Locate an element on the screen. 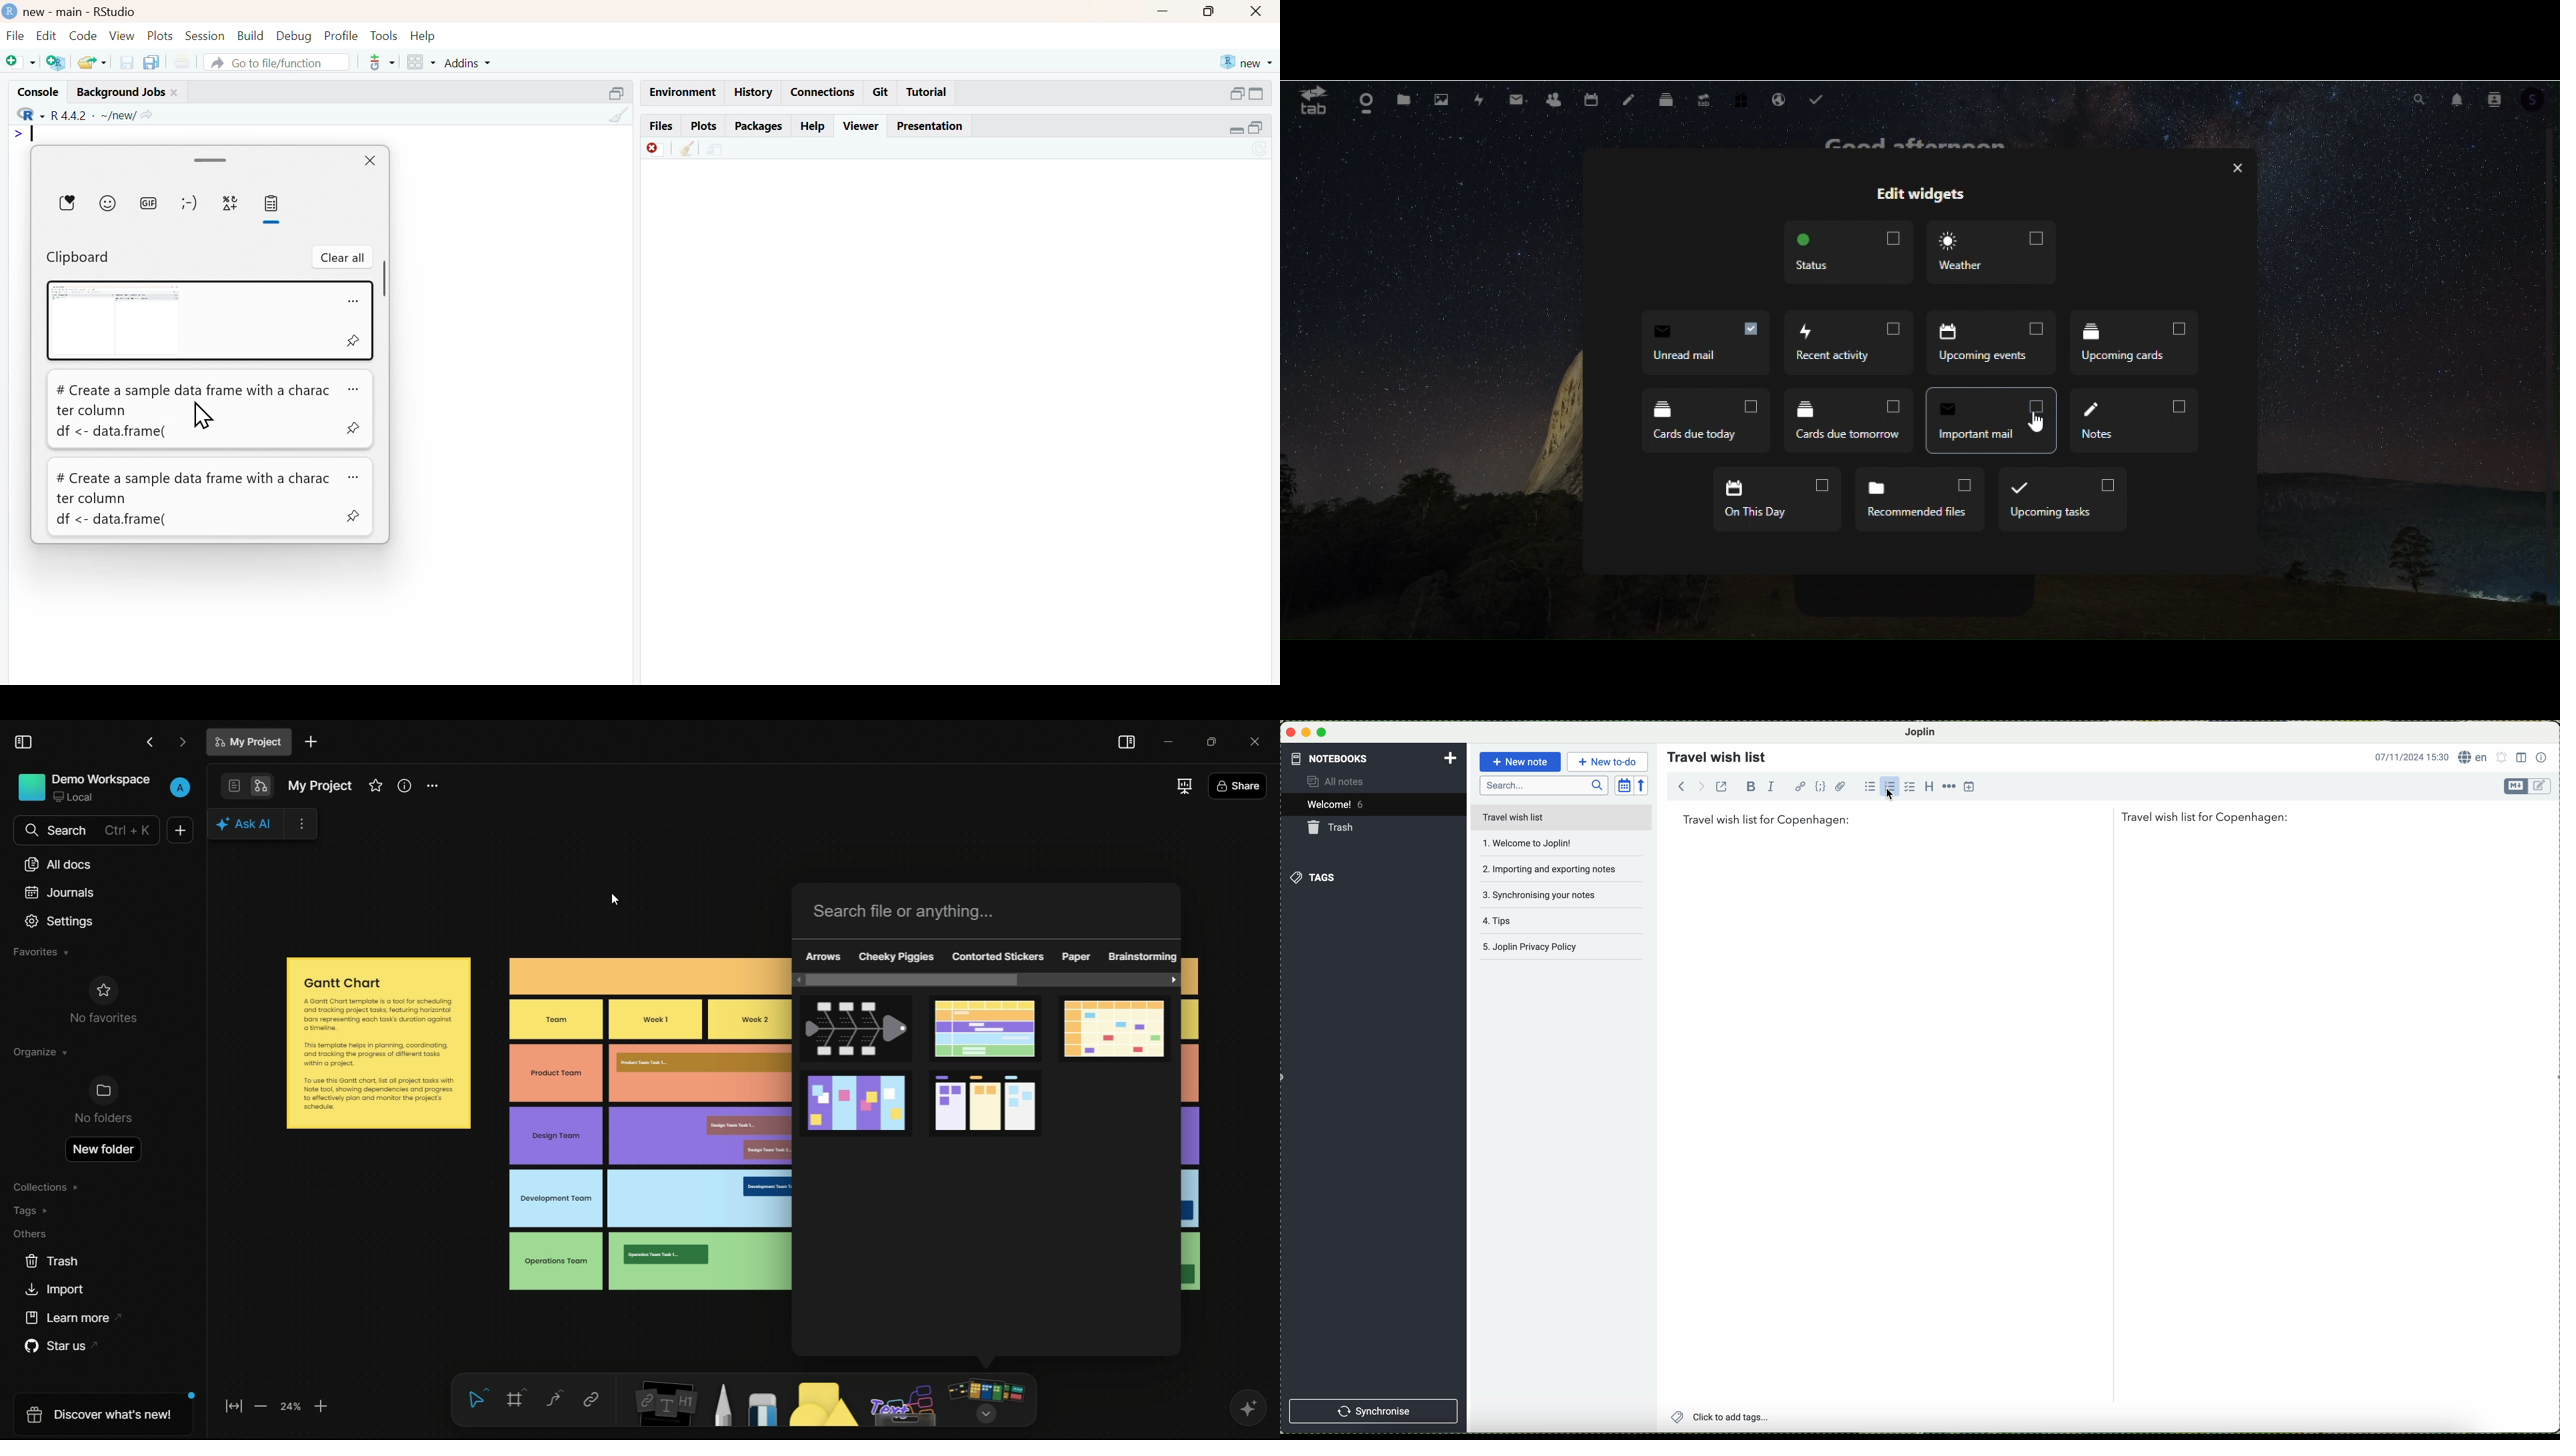 The height and width of the screenshot is (1456, 2576). grid is located at coordinates (423, 62).